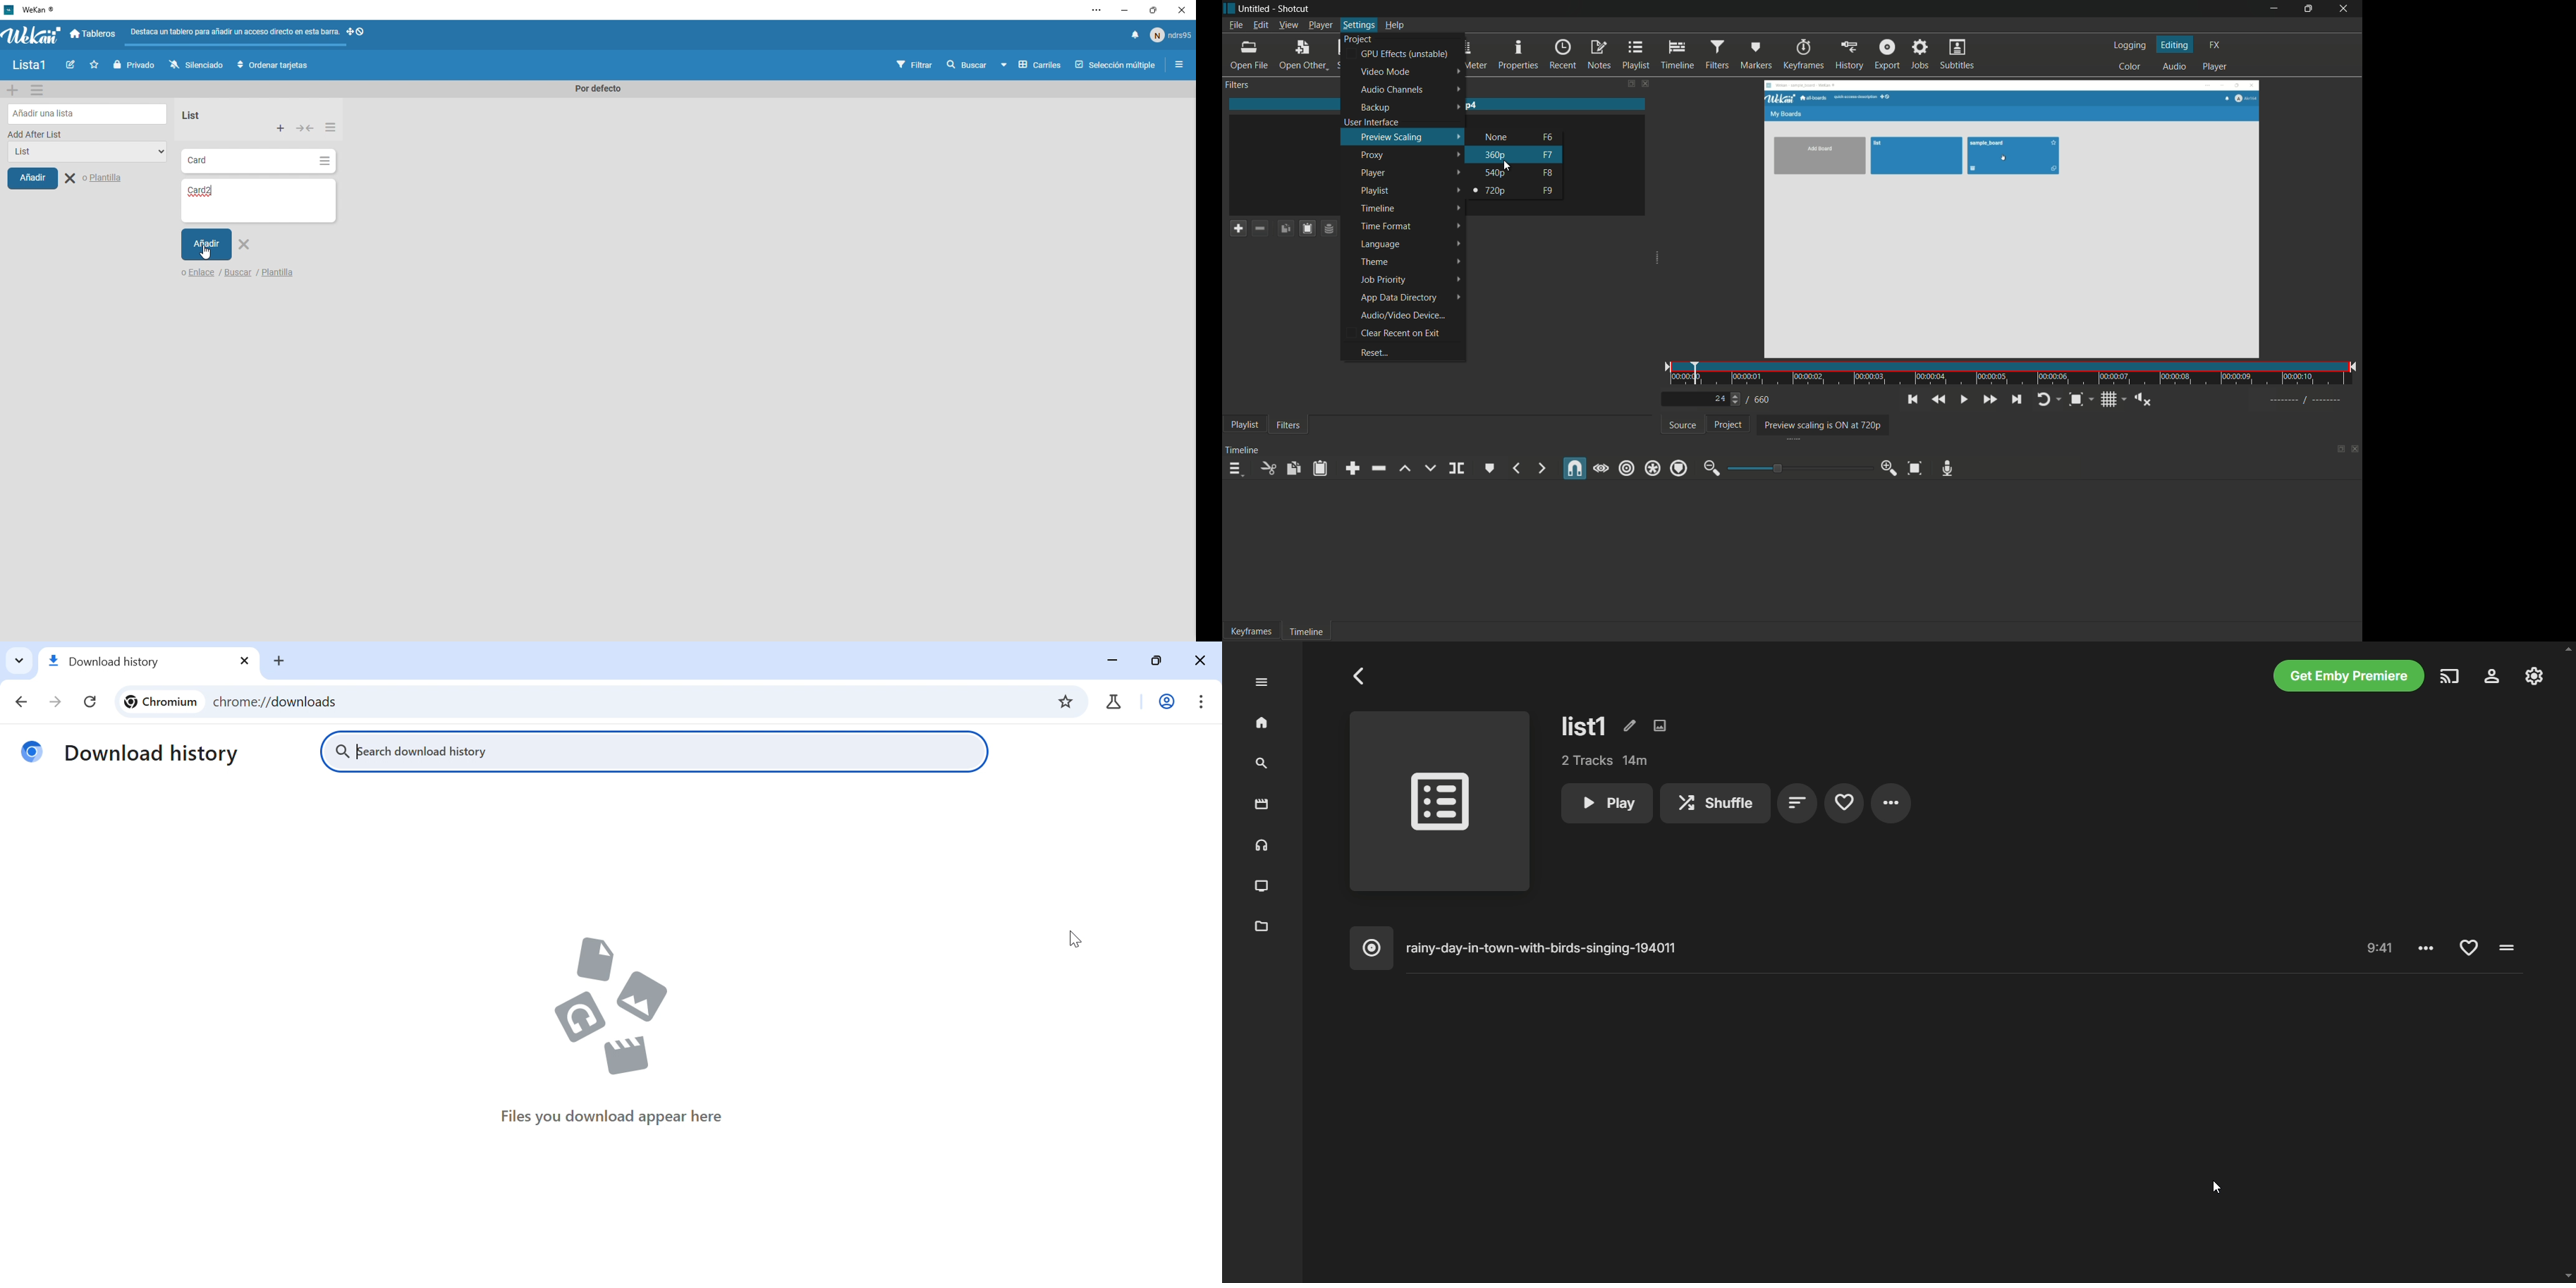 This screenshot has width=2576, height=1288. Describe the element at coordinates (1371, 122) in the screenshot. I see `user interface` at that location.